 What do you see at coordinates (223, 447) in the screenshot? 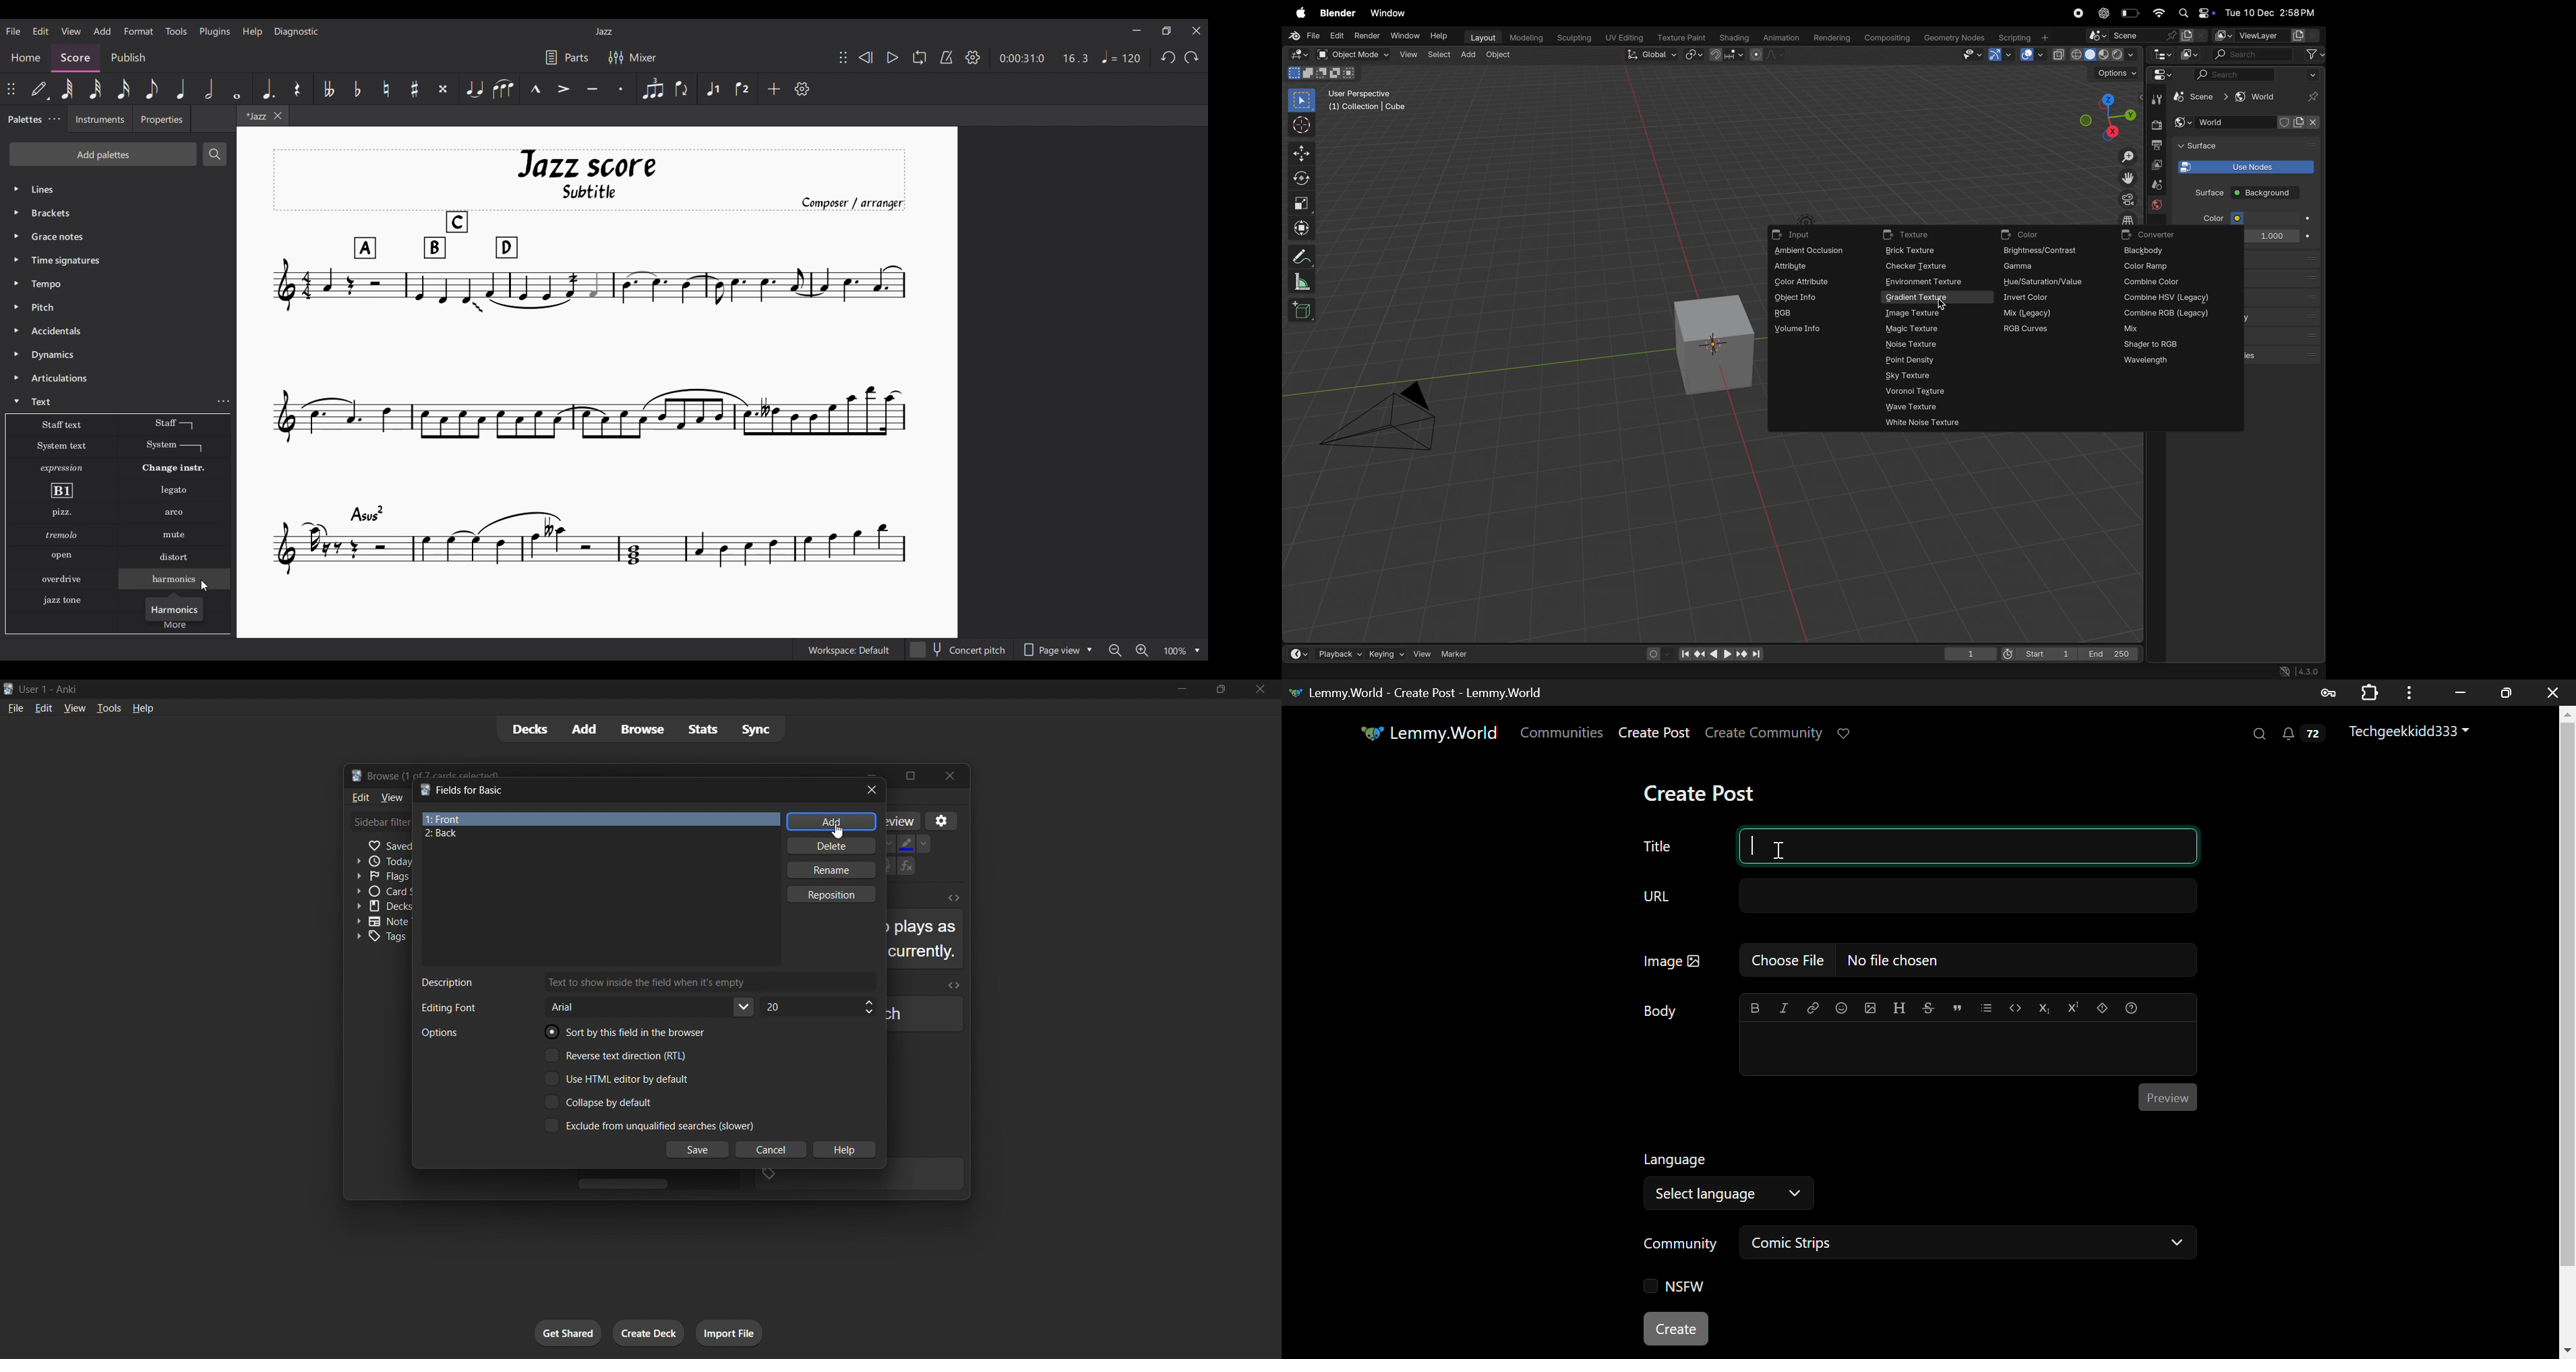
I see `Text settings` at bounding box center [223, 447].